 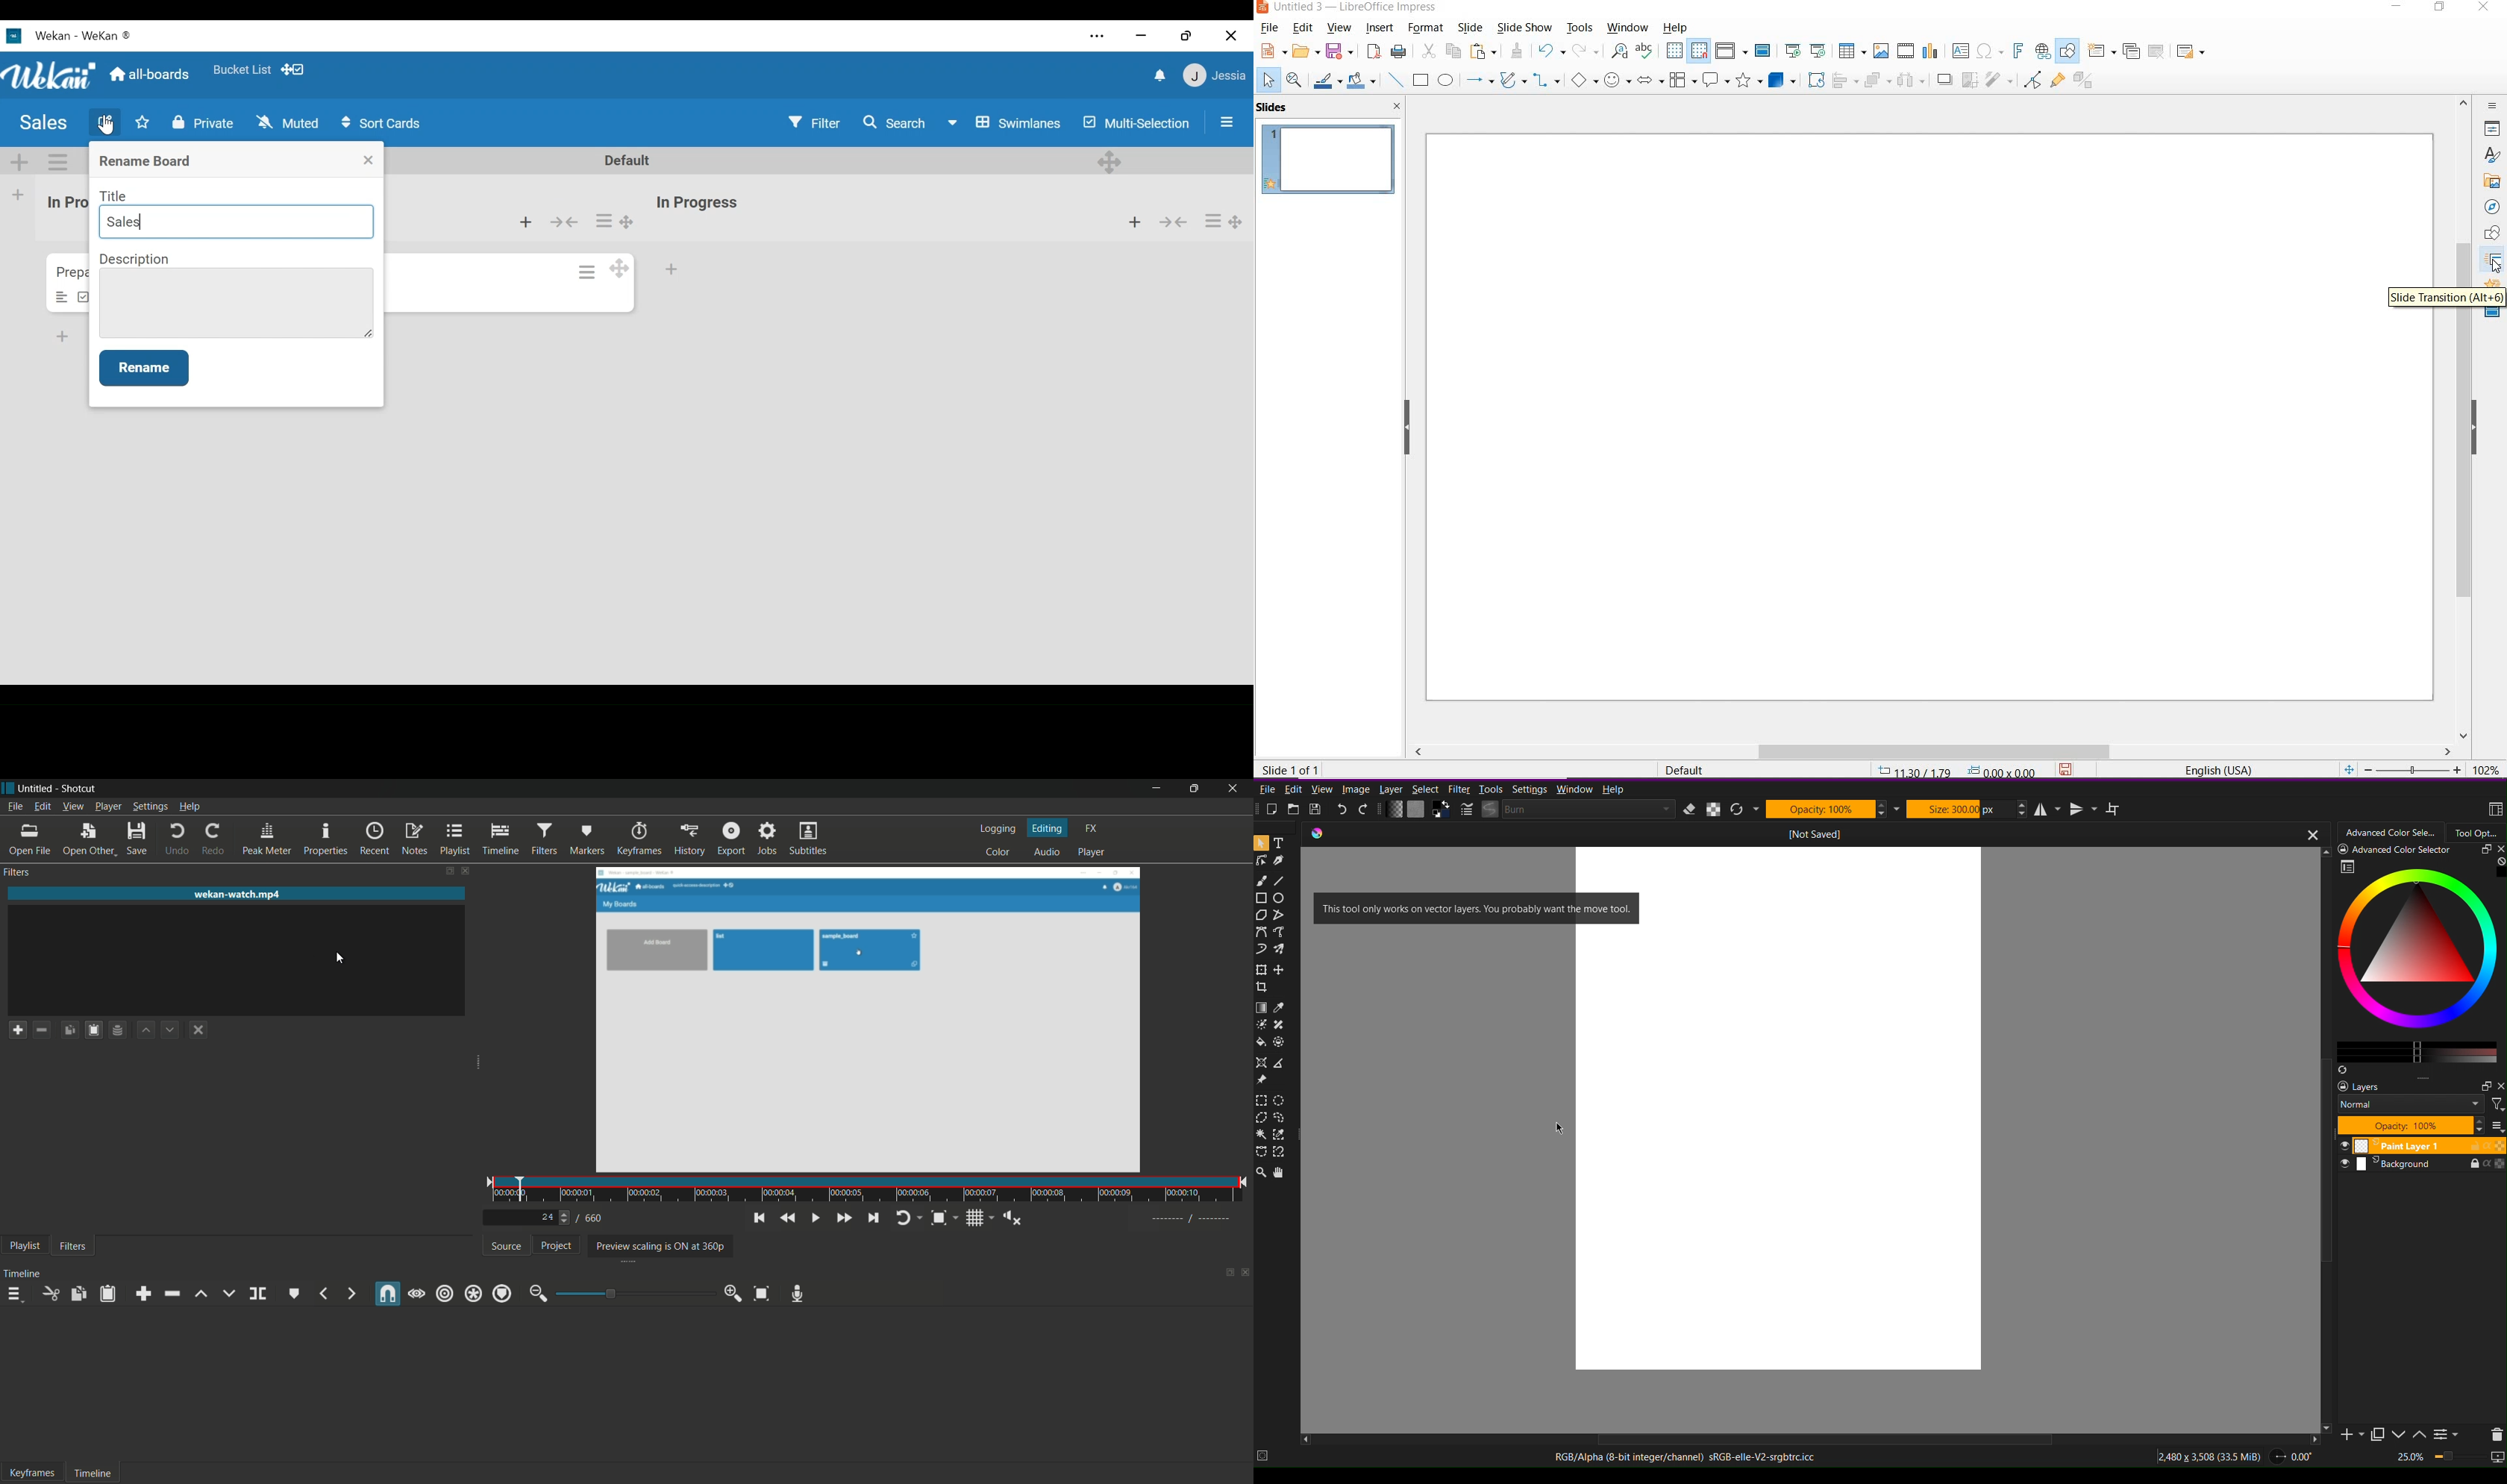 I want to click on Layer Settings, so click(x=2419, y=1106).